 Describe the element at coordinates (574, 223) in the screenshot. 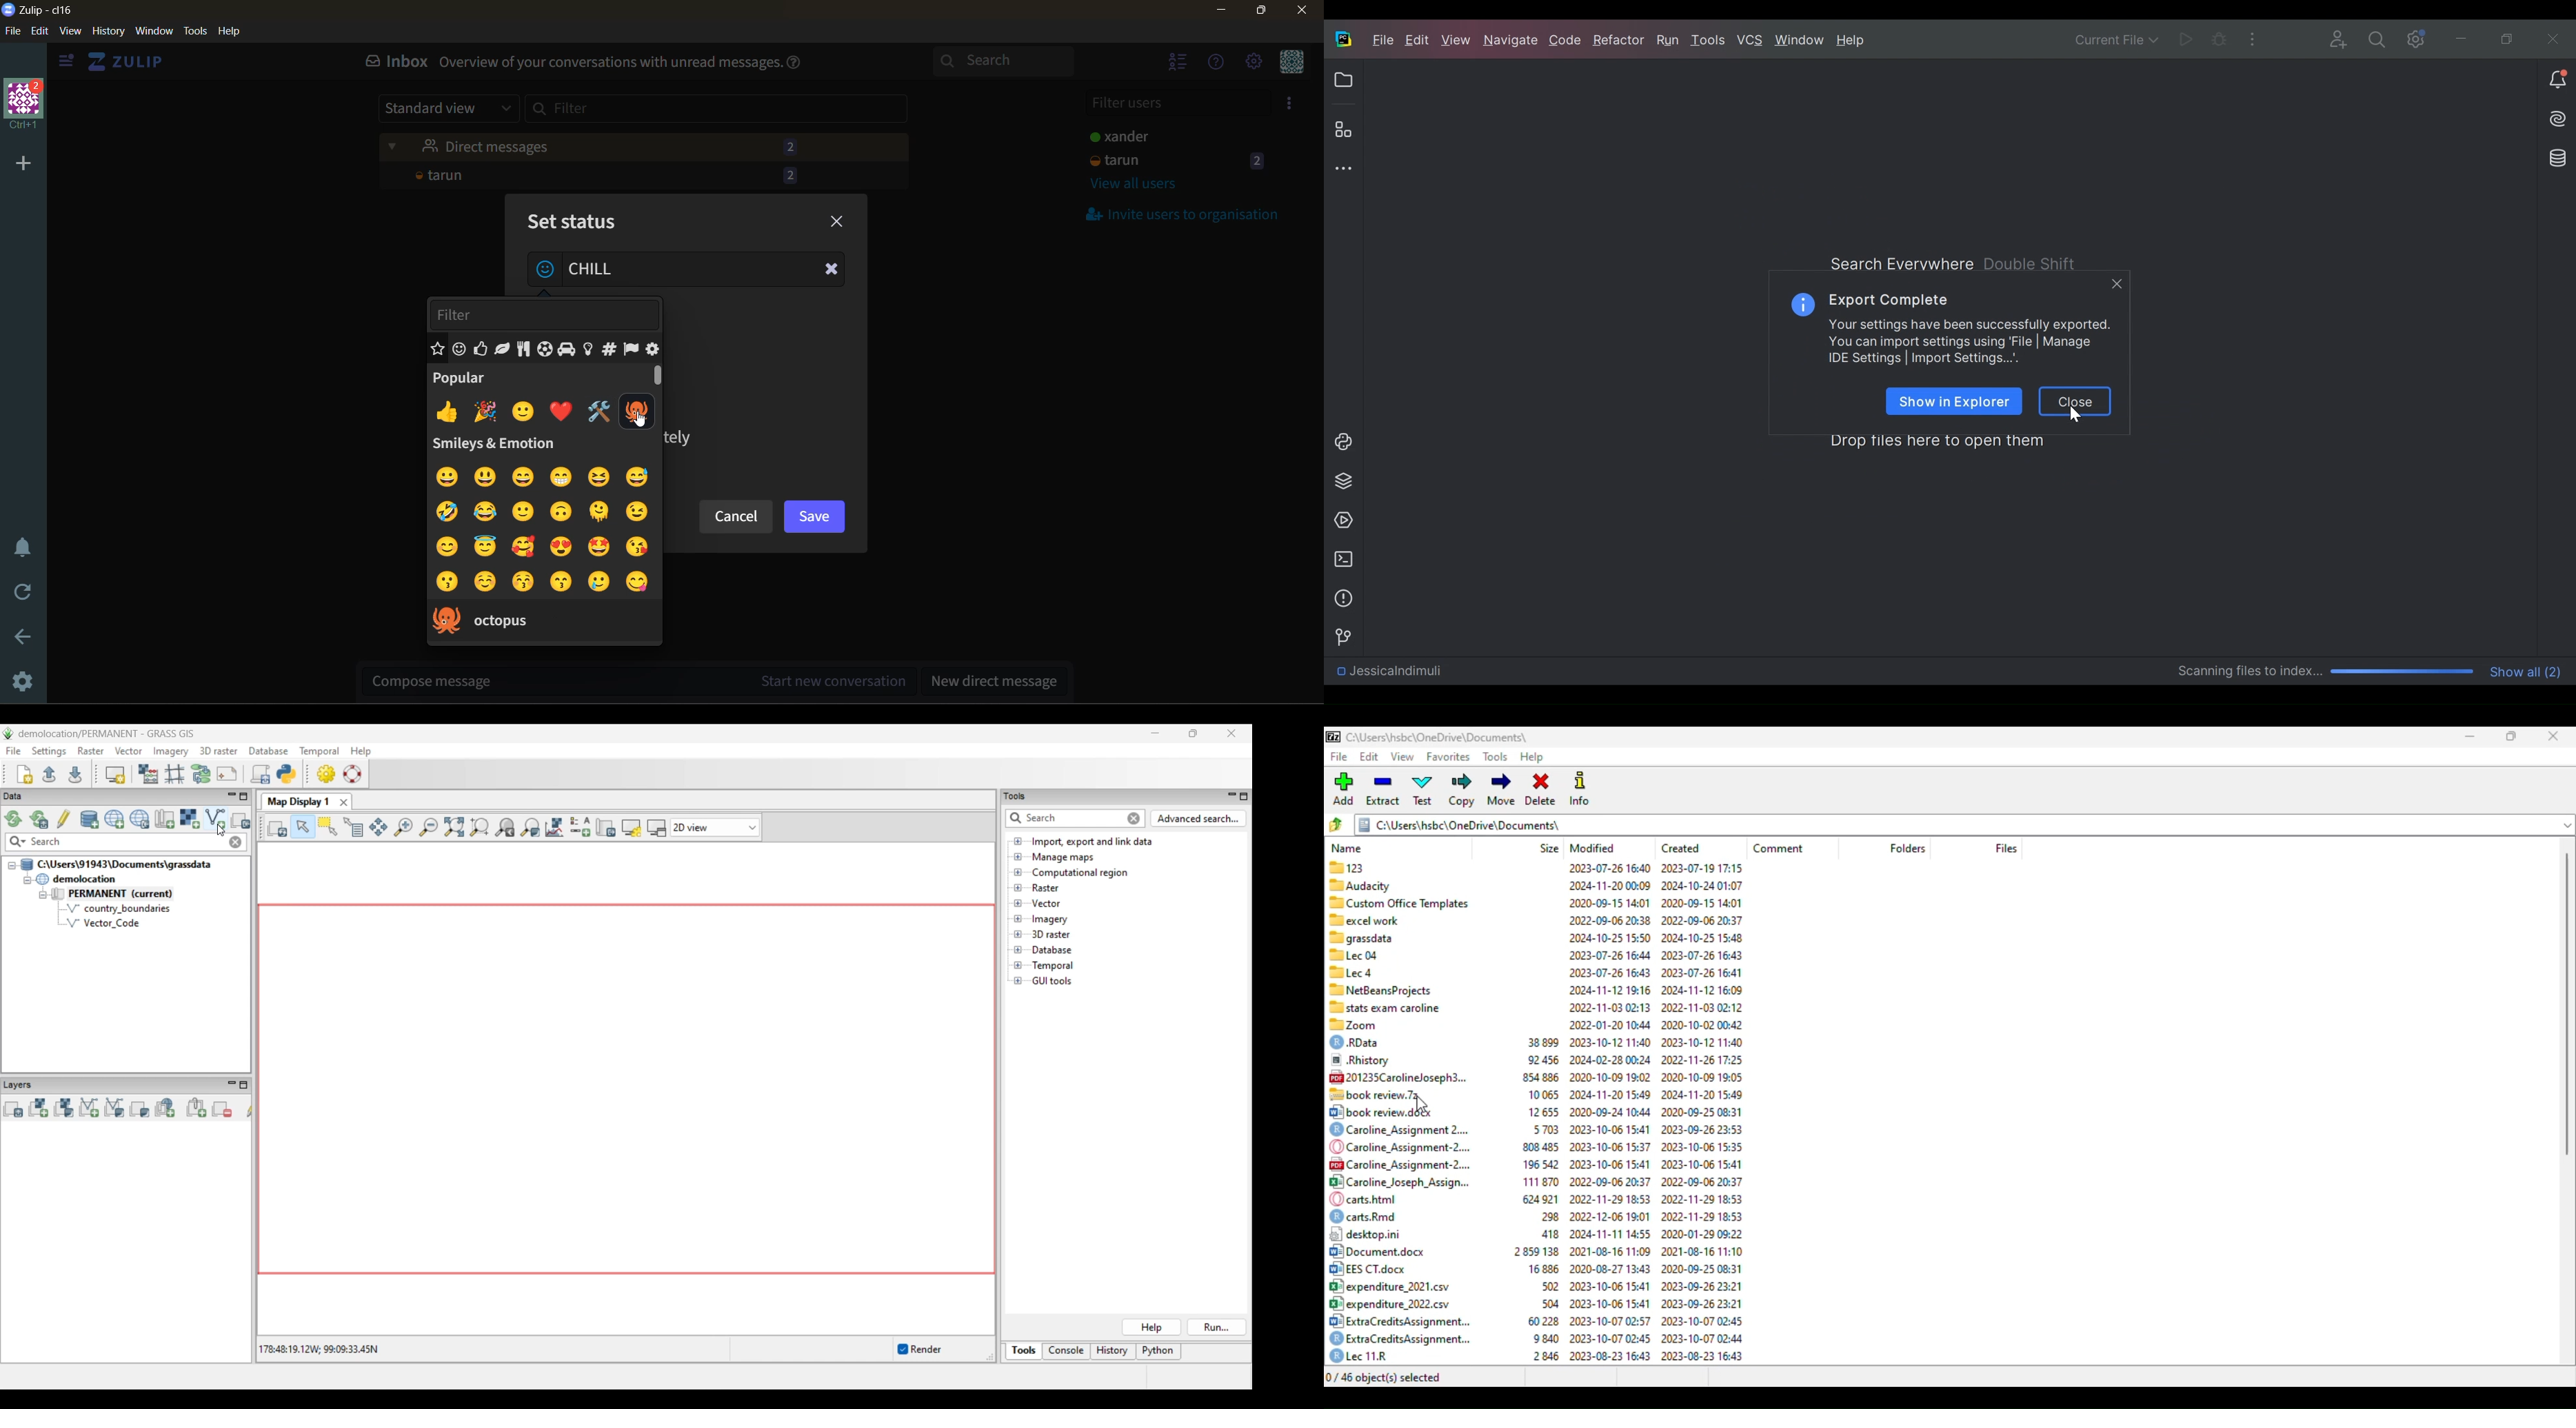

I see `set status` at that location.